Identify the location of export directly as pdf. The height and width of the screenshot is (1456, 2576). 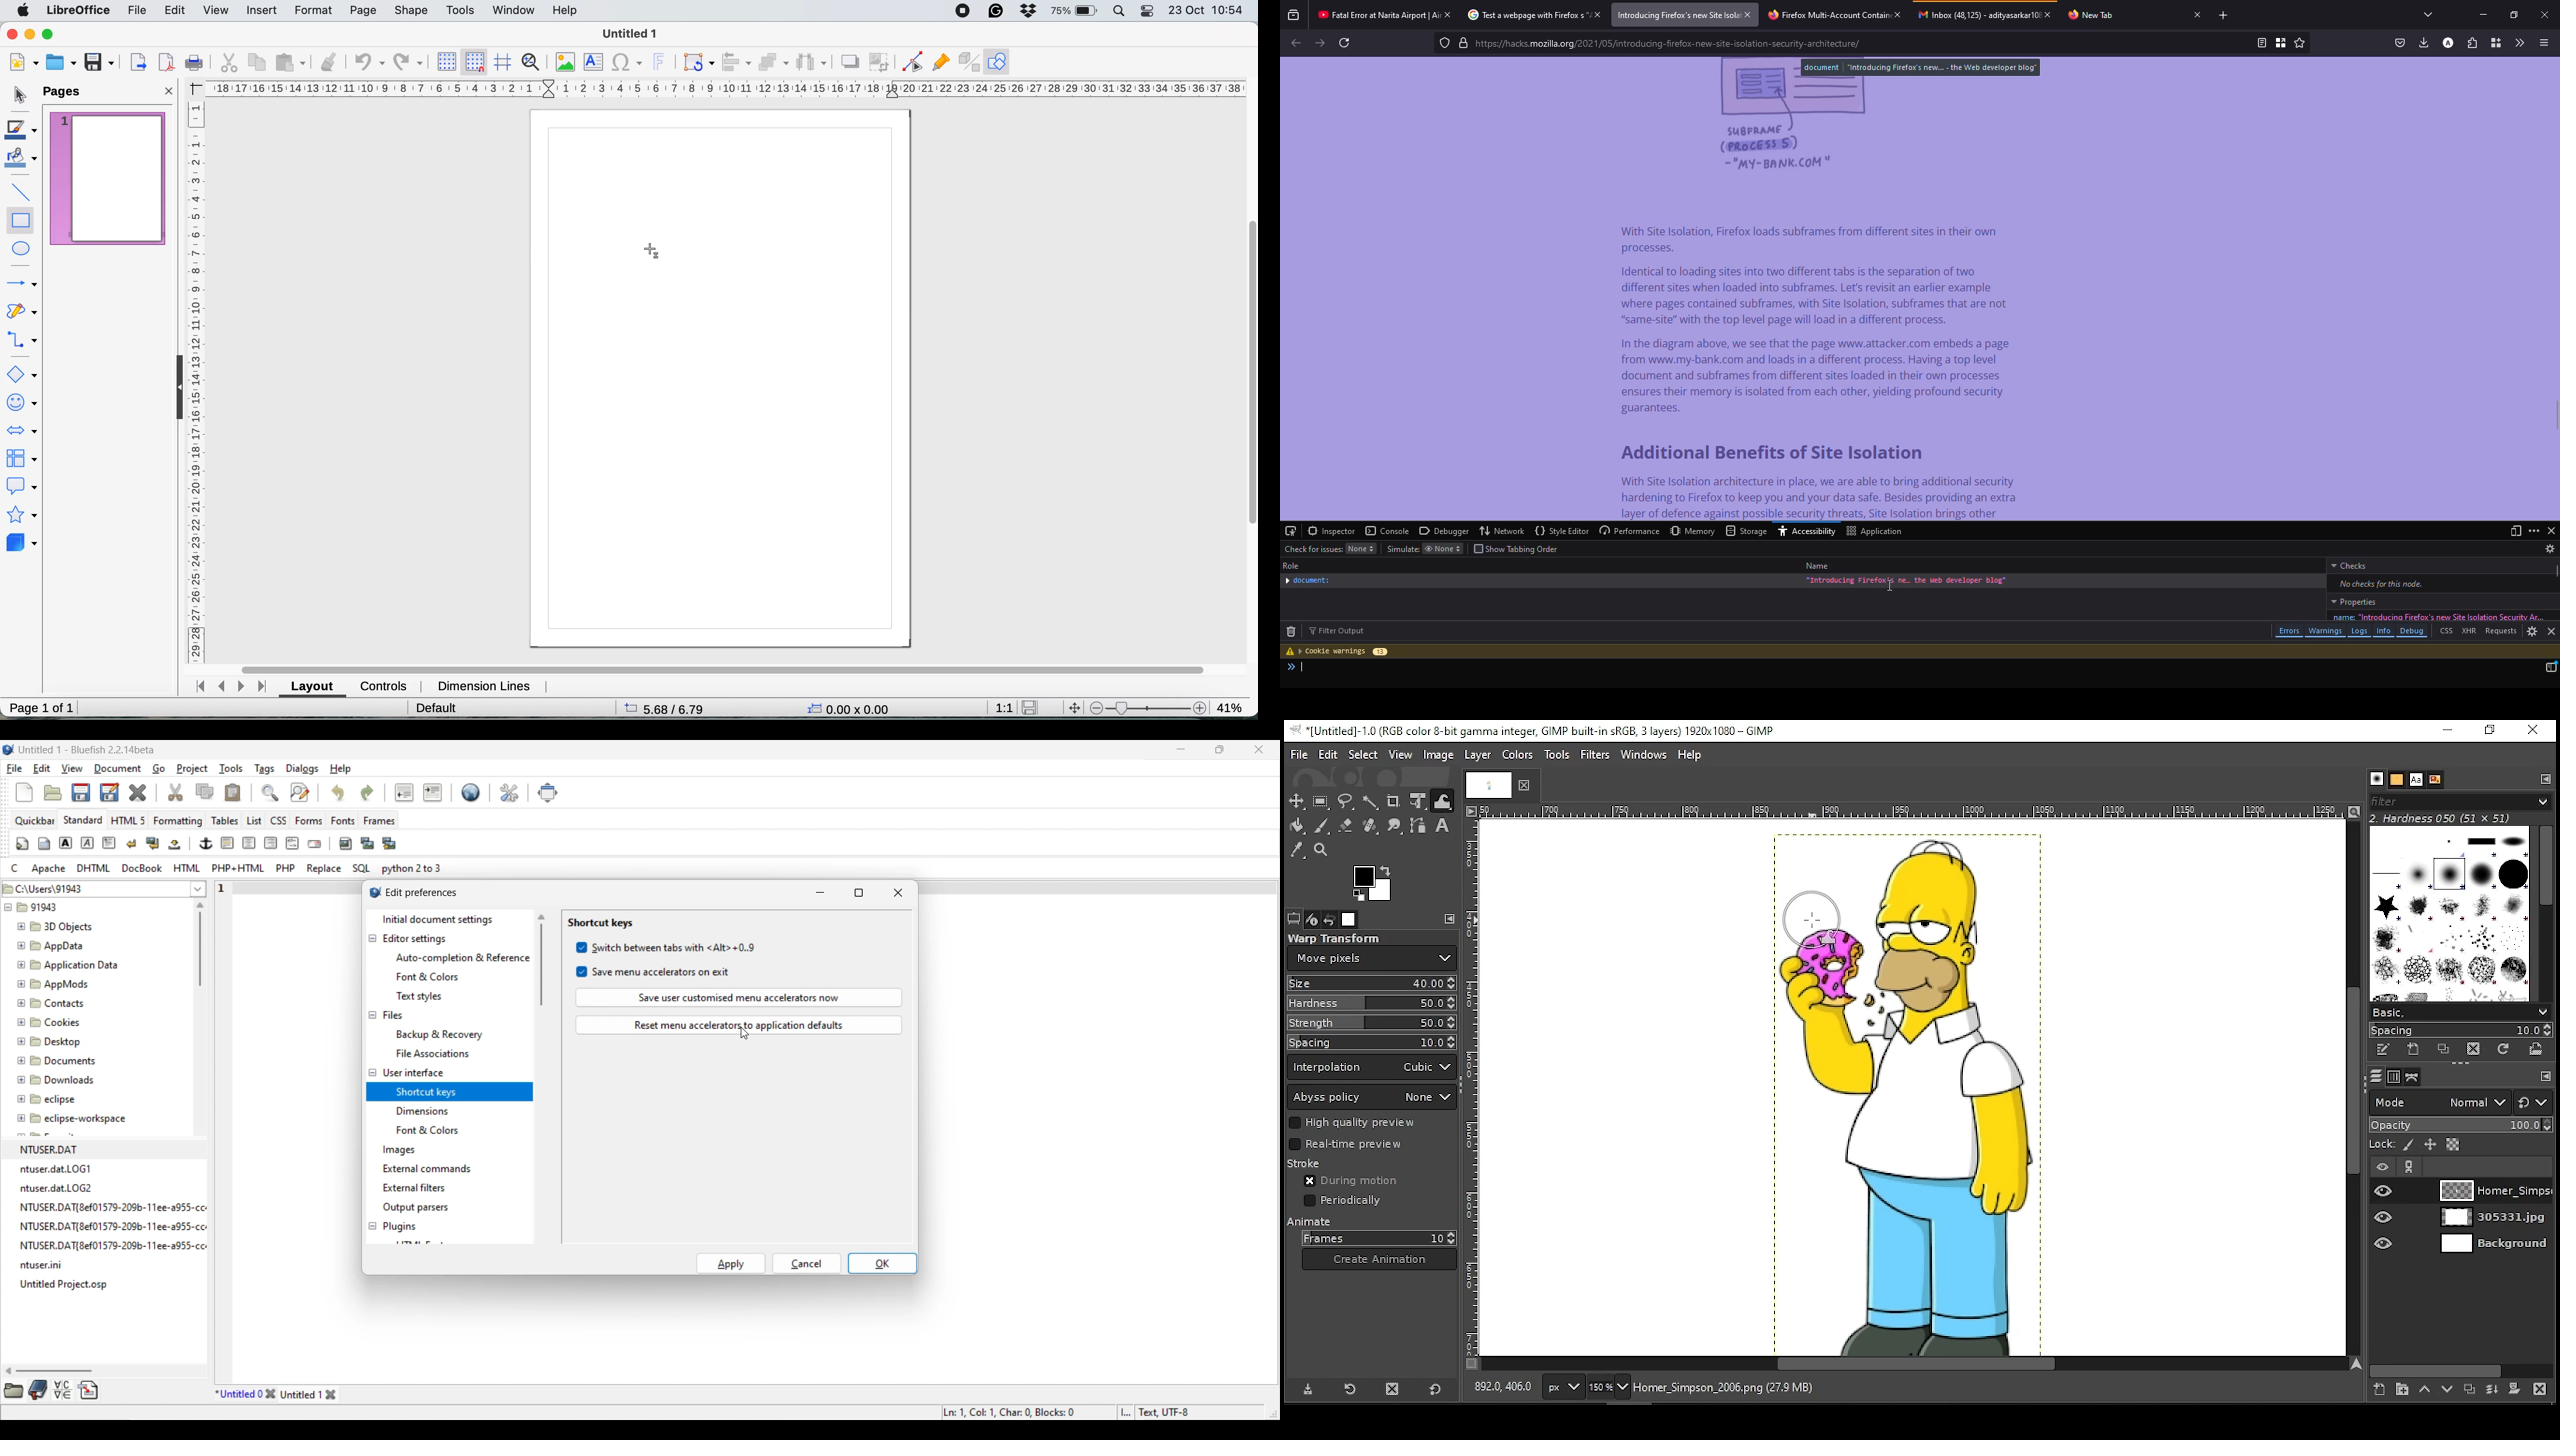
(167, 63).